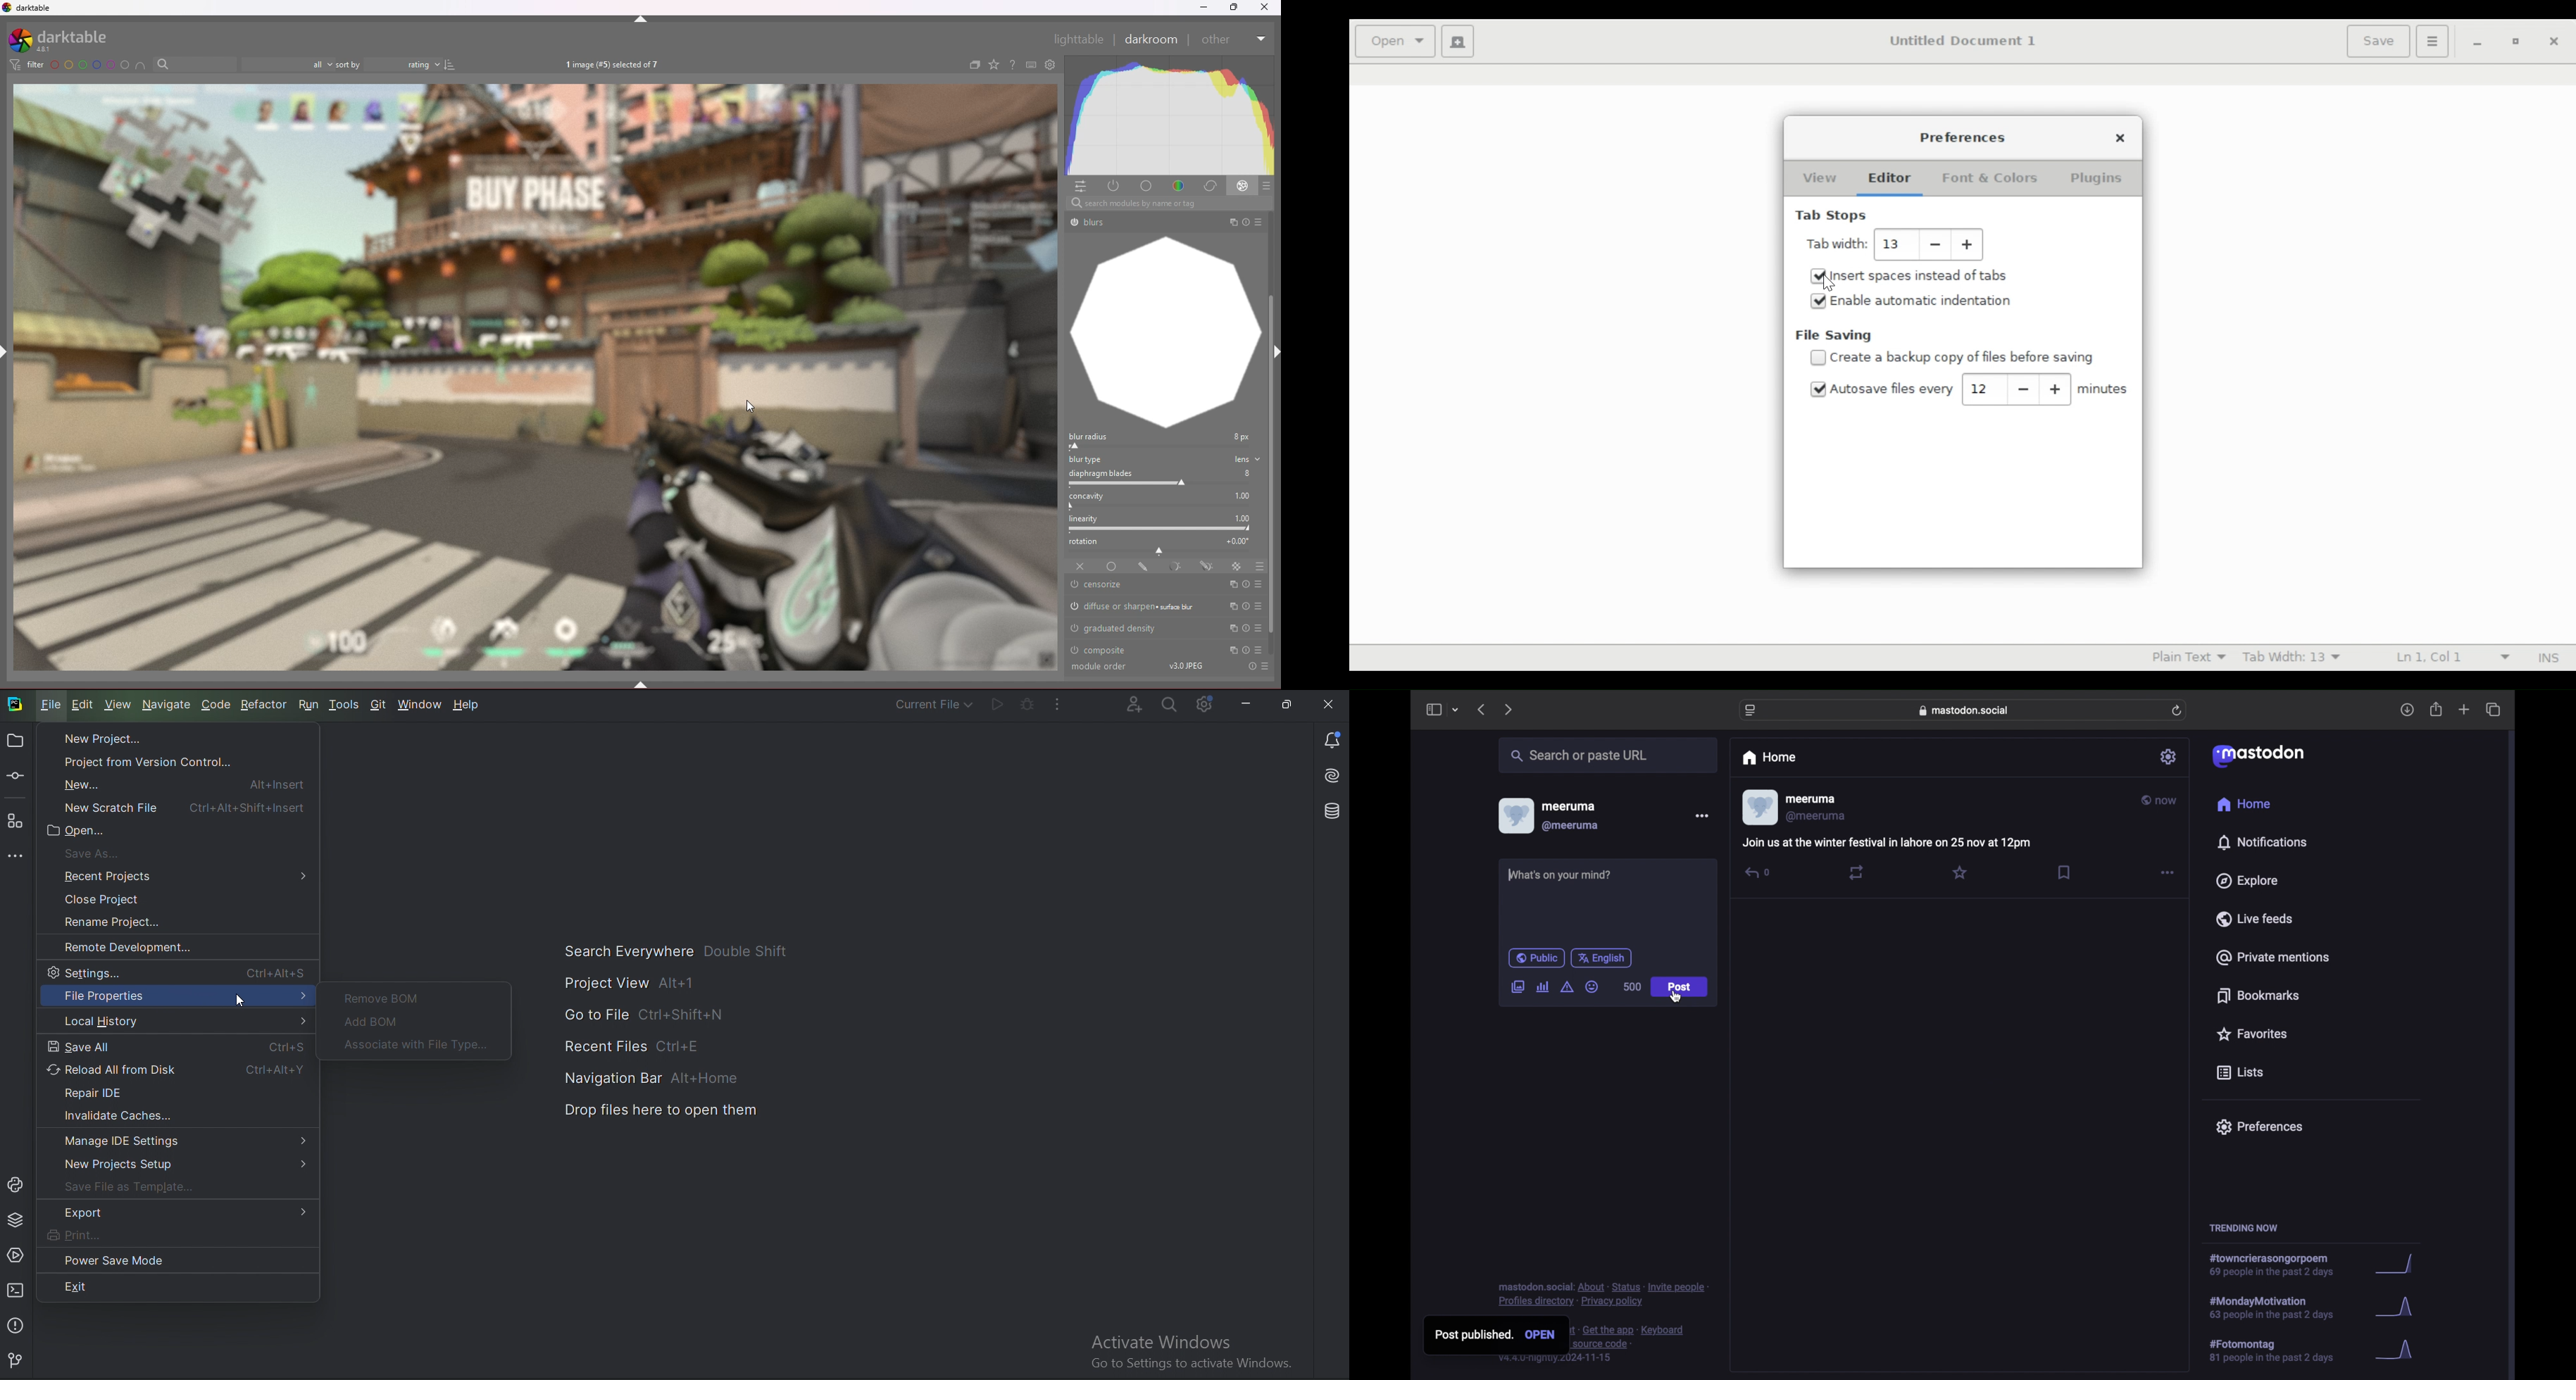  Describe the element at coordinates (1117, 628) in the screenshot. I see `graduated density` at that location.